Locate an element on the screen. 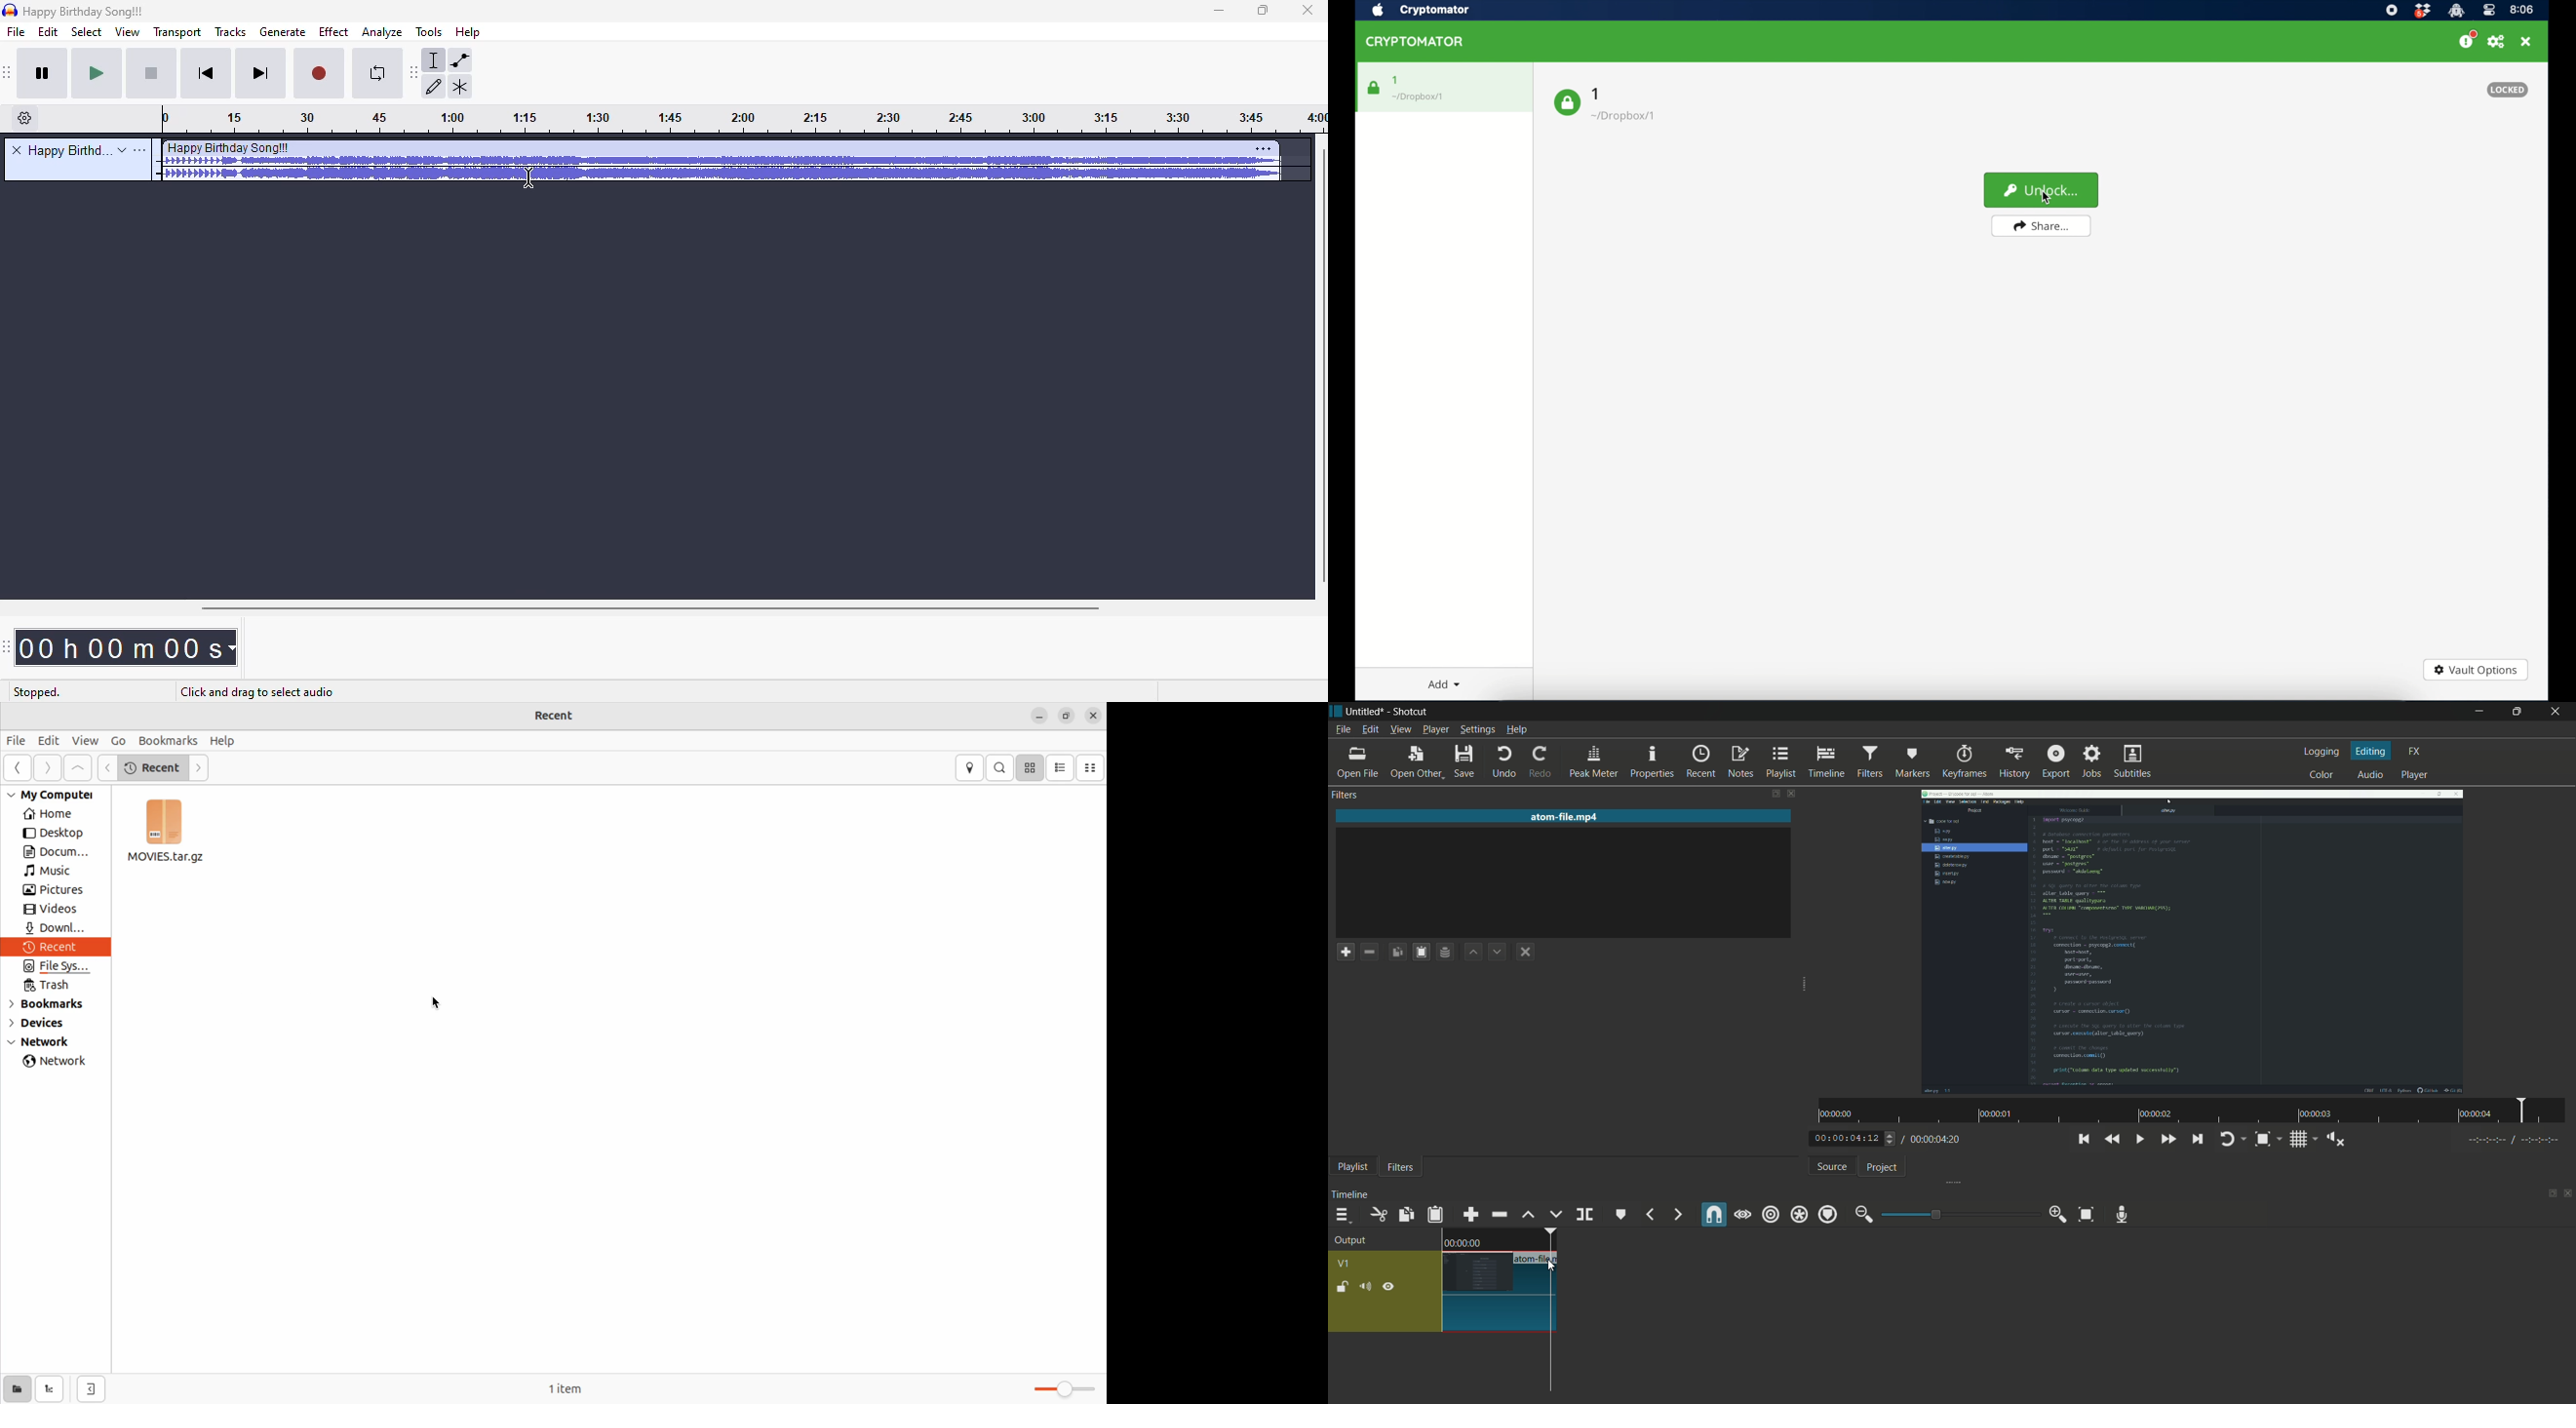 This screenshot has width=2576, height=1428. file name is located at coordinates (1366, 712).